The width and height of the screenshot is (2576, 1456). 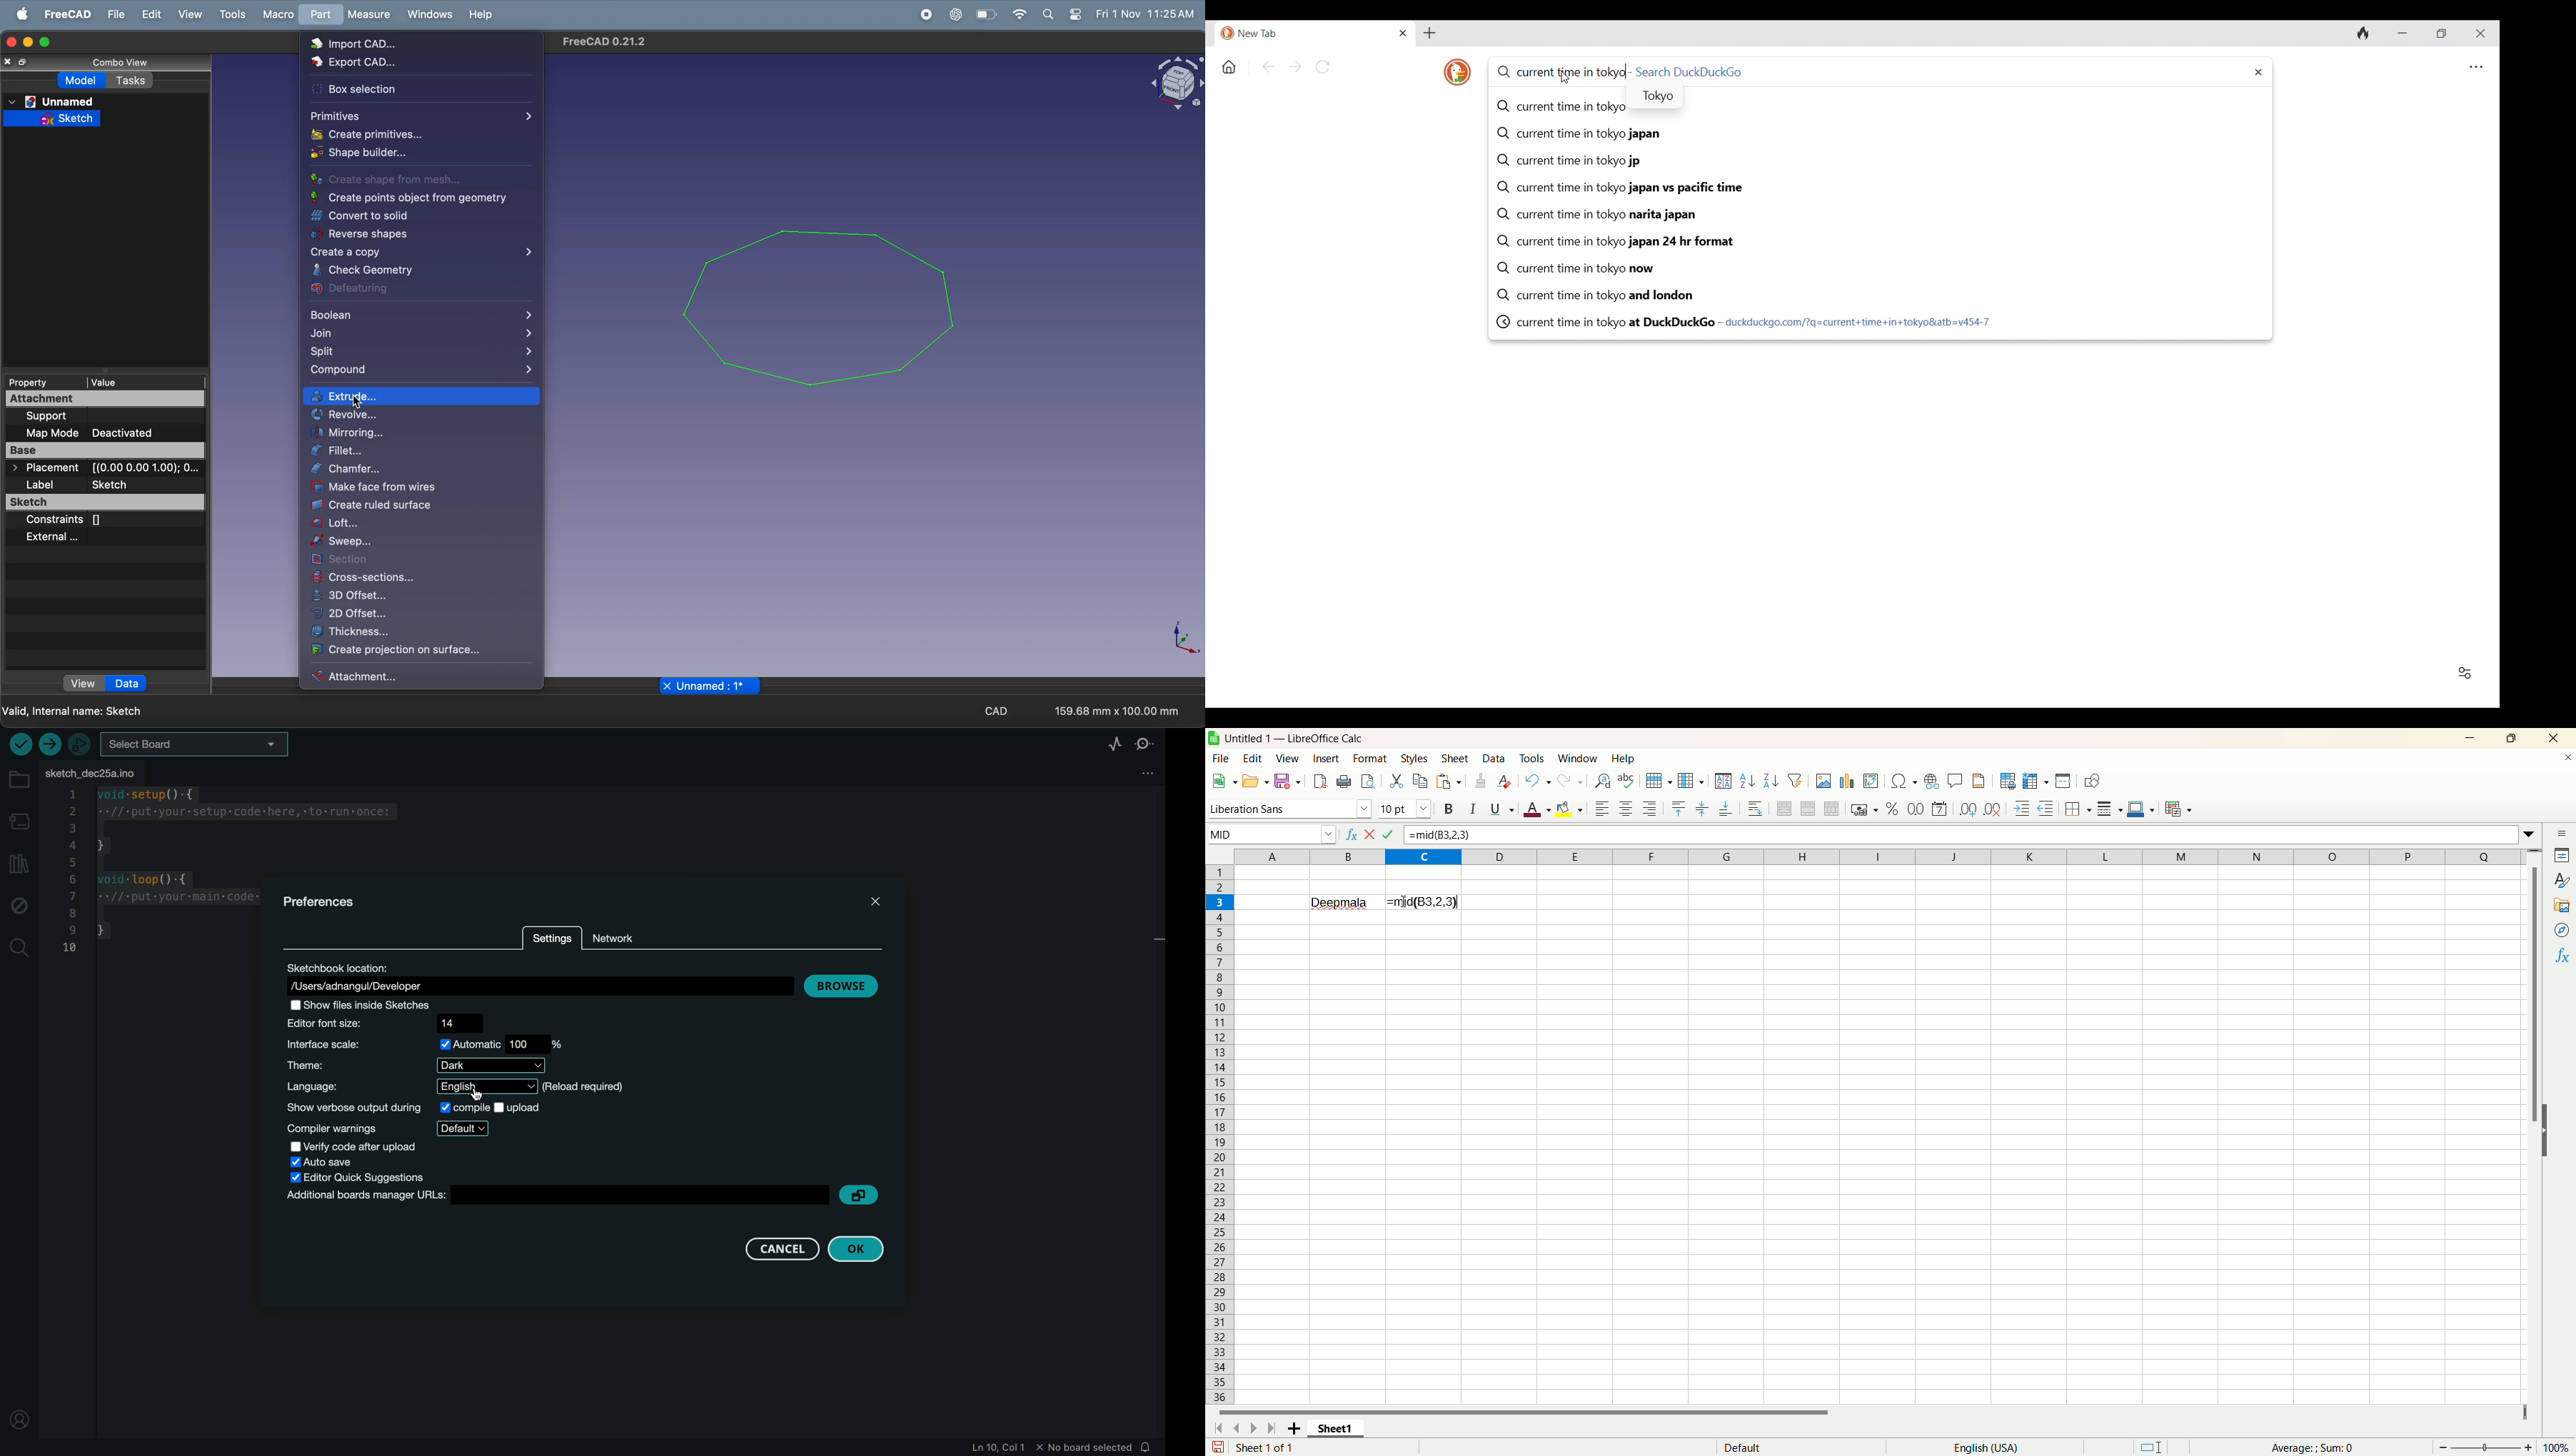 What do you see at coordinates (821, 298) in the screenshot?
I see `polygon` at bounding box center [821, 298].